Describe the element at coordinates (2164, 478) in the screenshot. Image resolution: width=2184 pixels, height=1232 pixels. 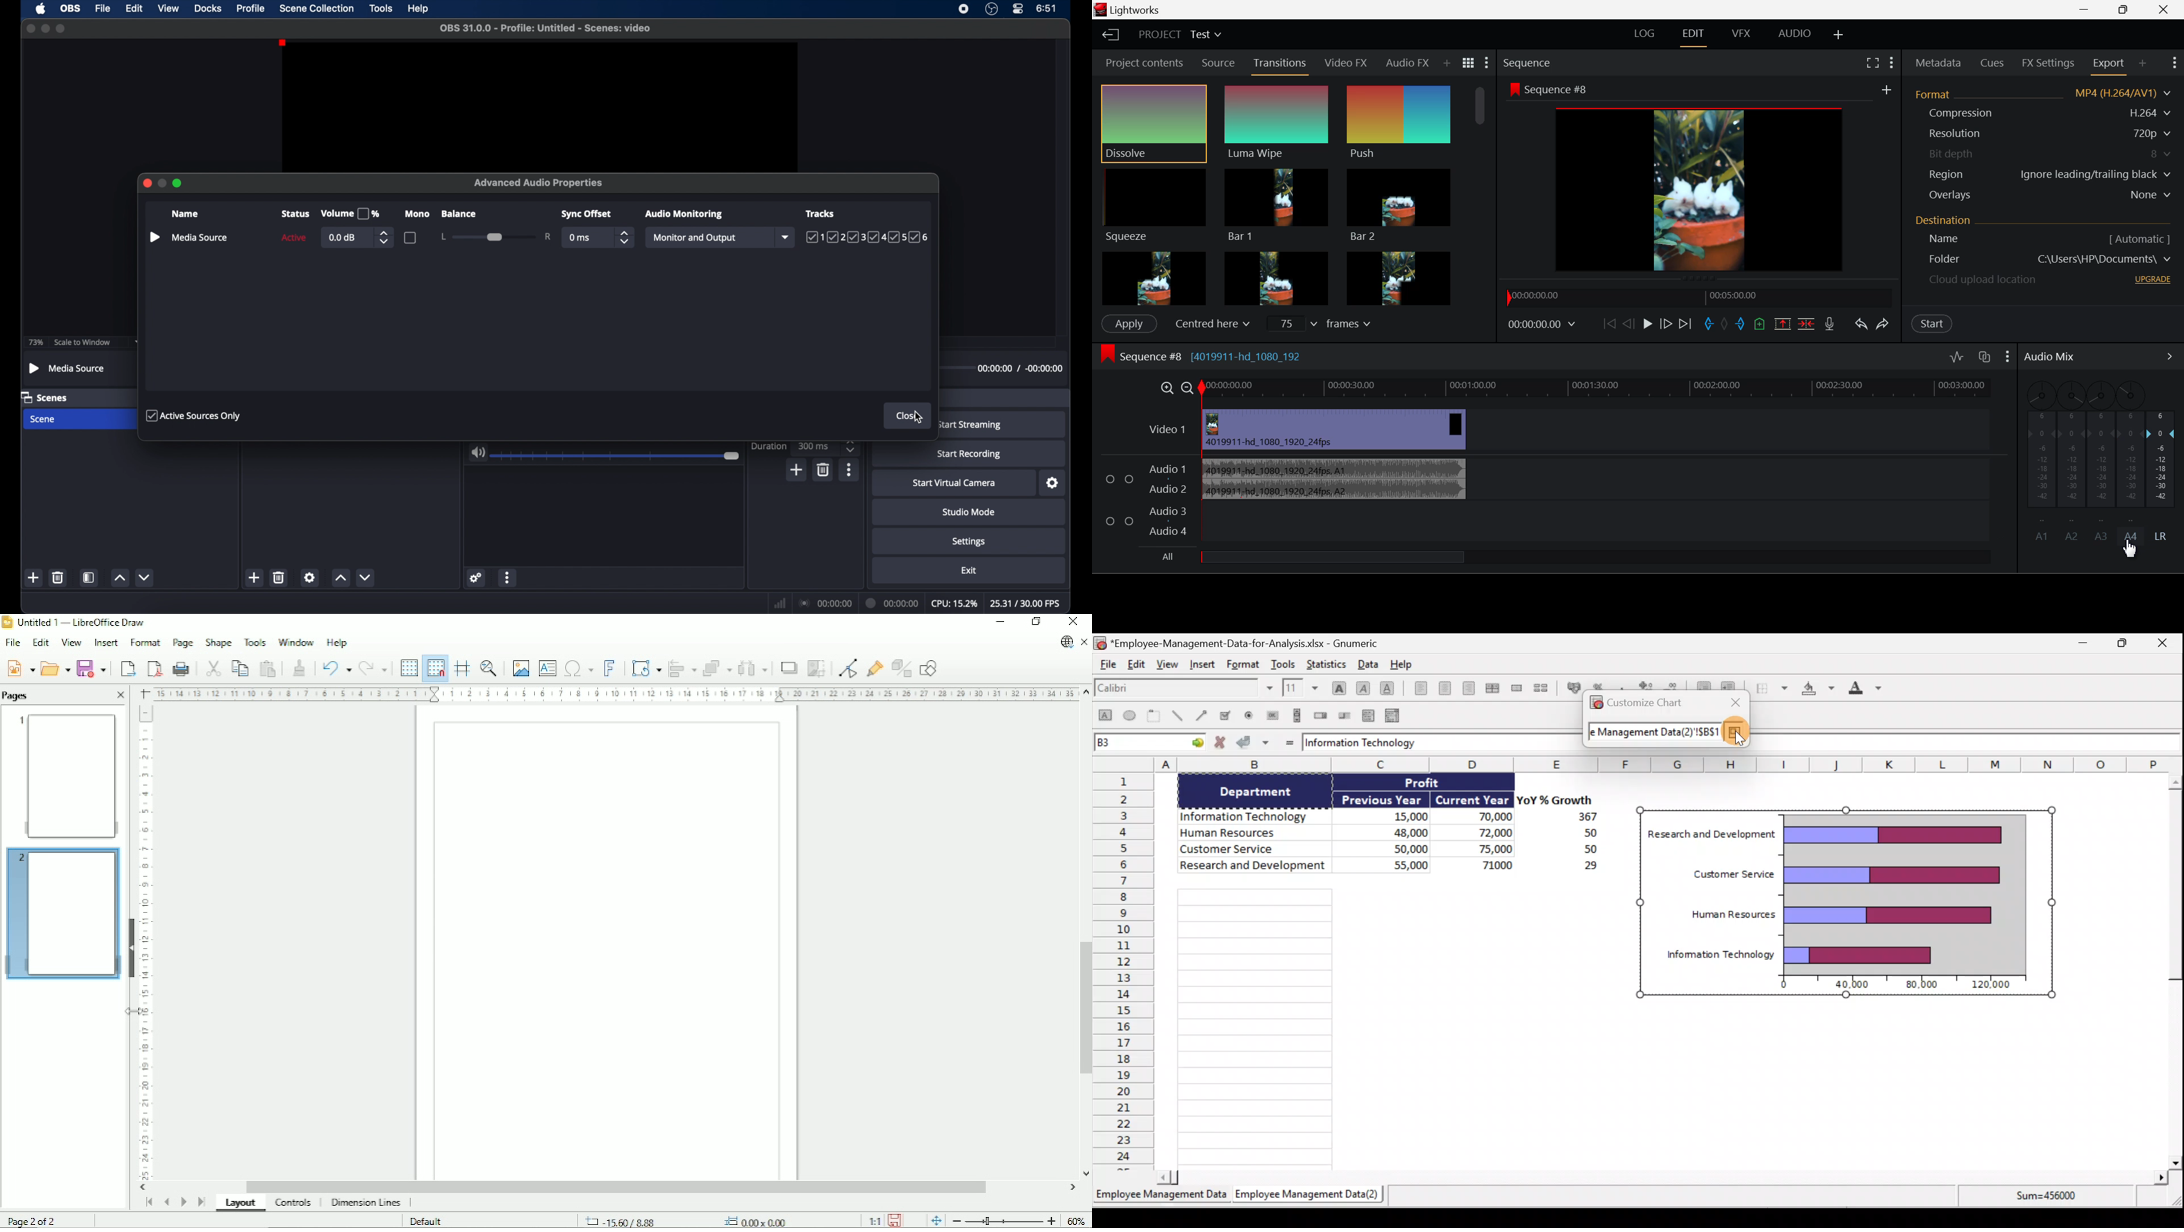
I see `LR Decibel Level` at that location.